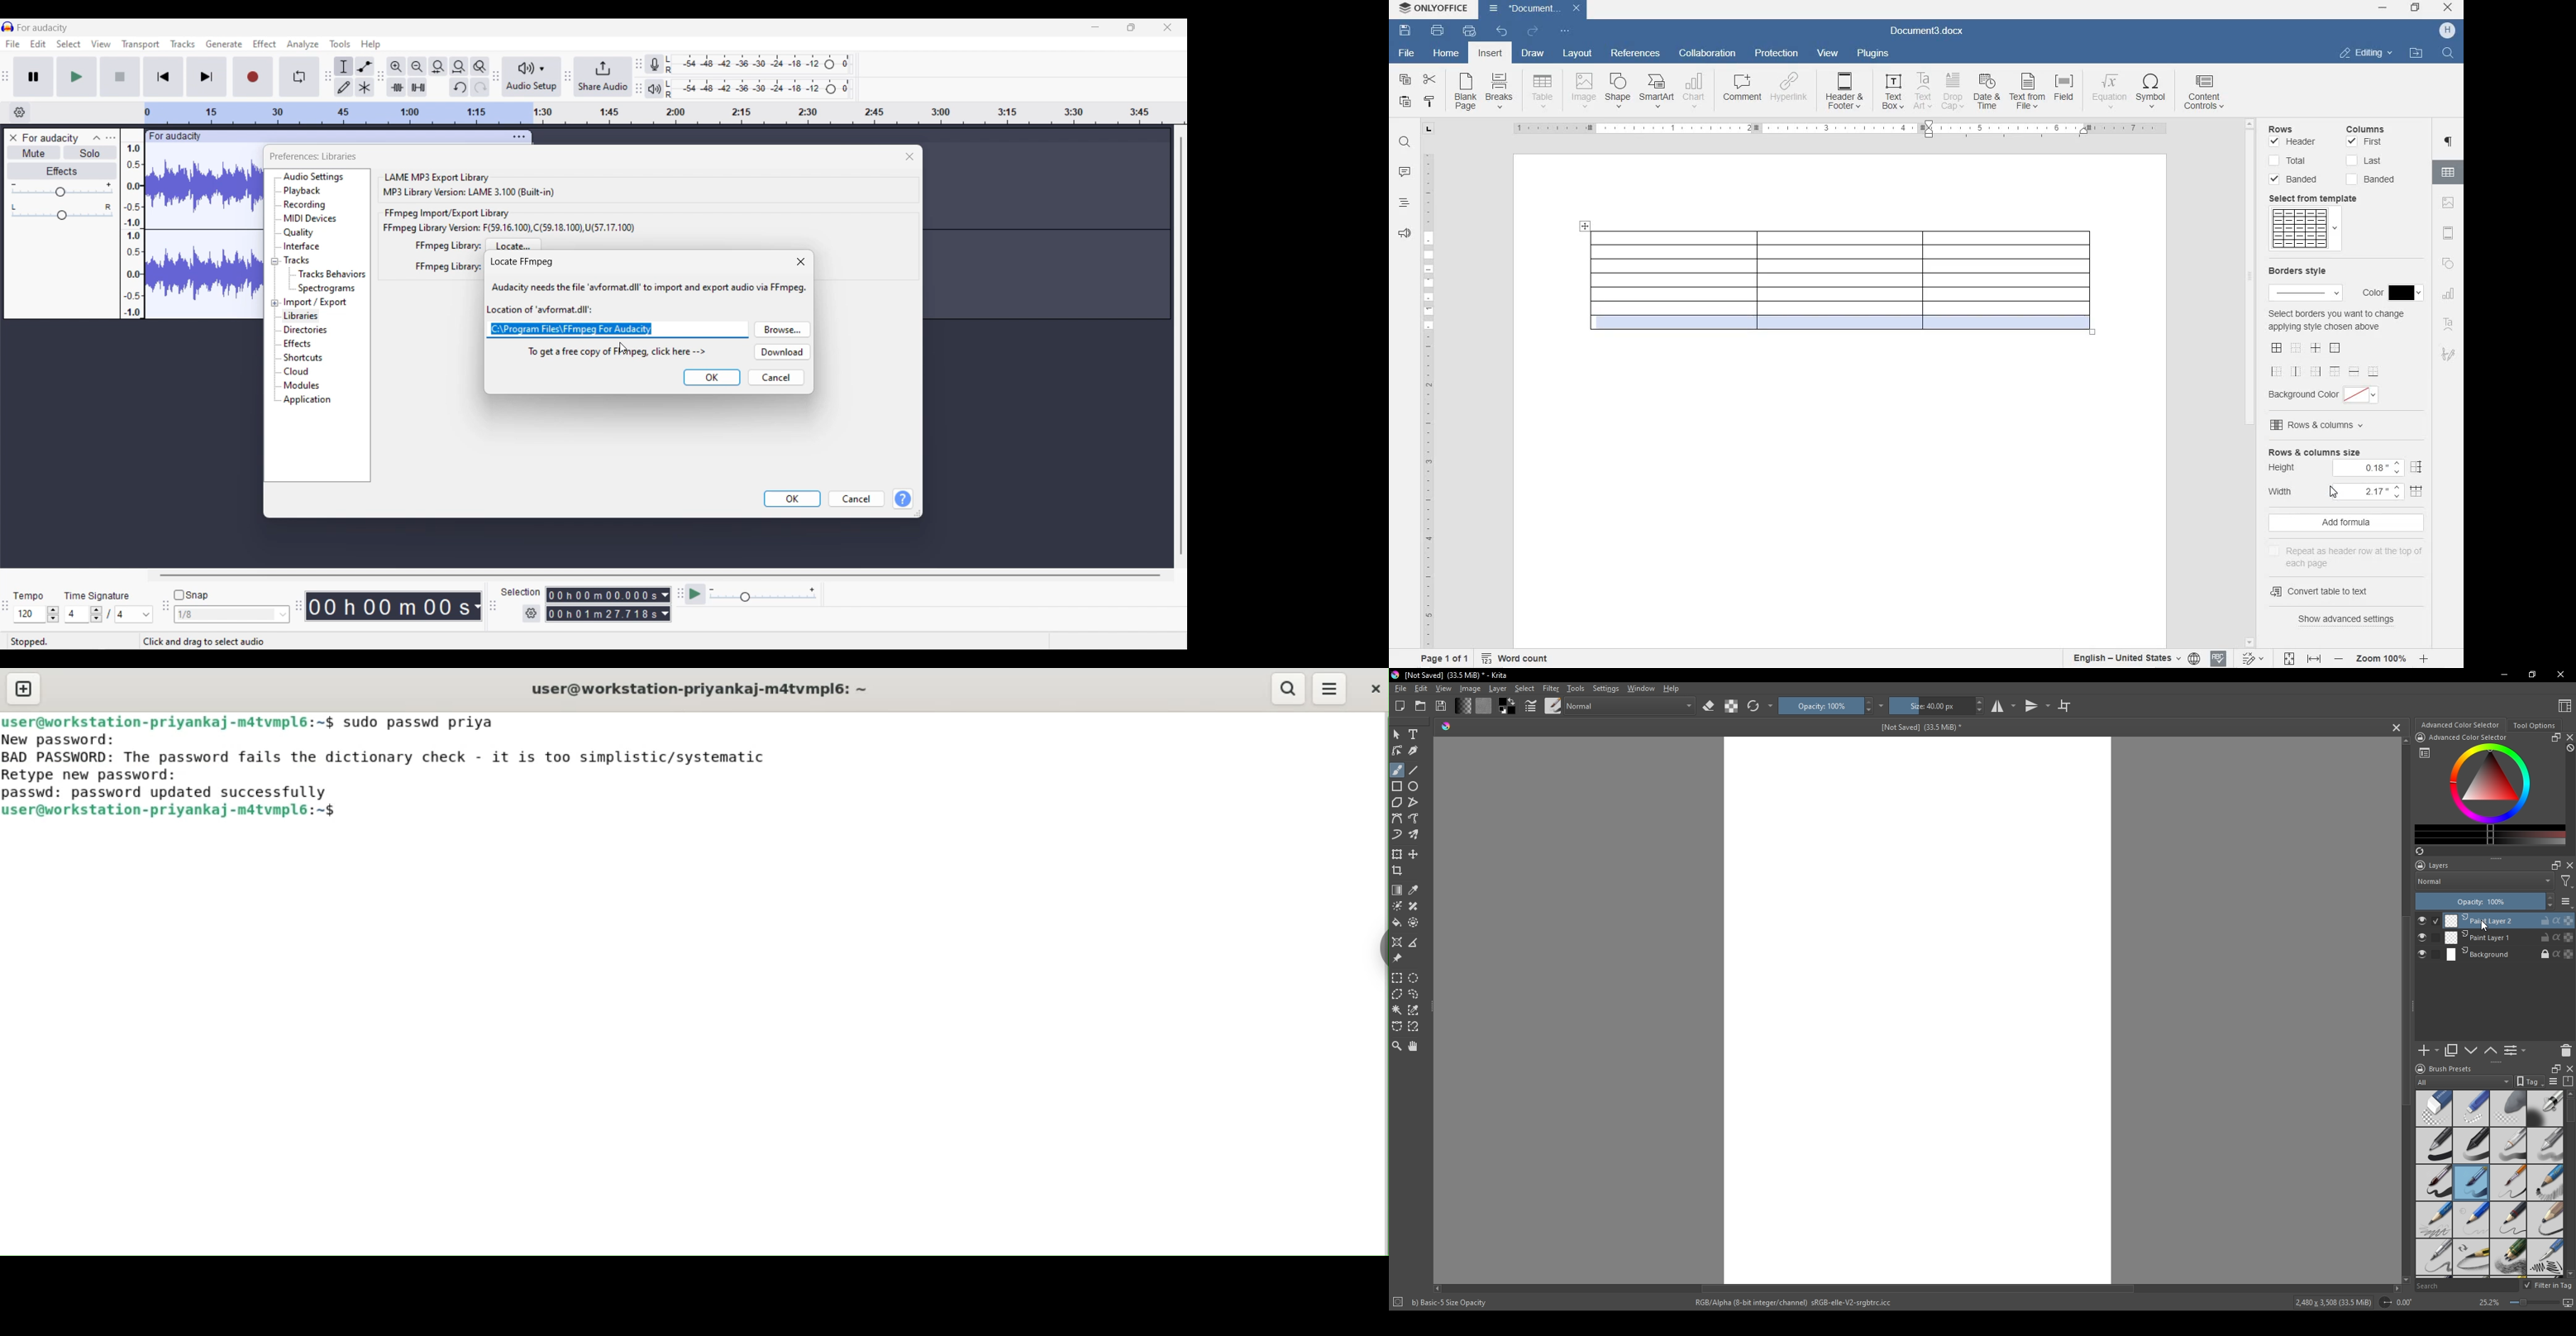  What do you see at coordinates (13, 138) in the screenshot?
I see `Close track` at bounding box center [13, 138].